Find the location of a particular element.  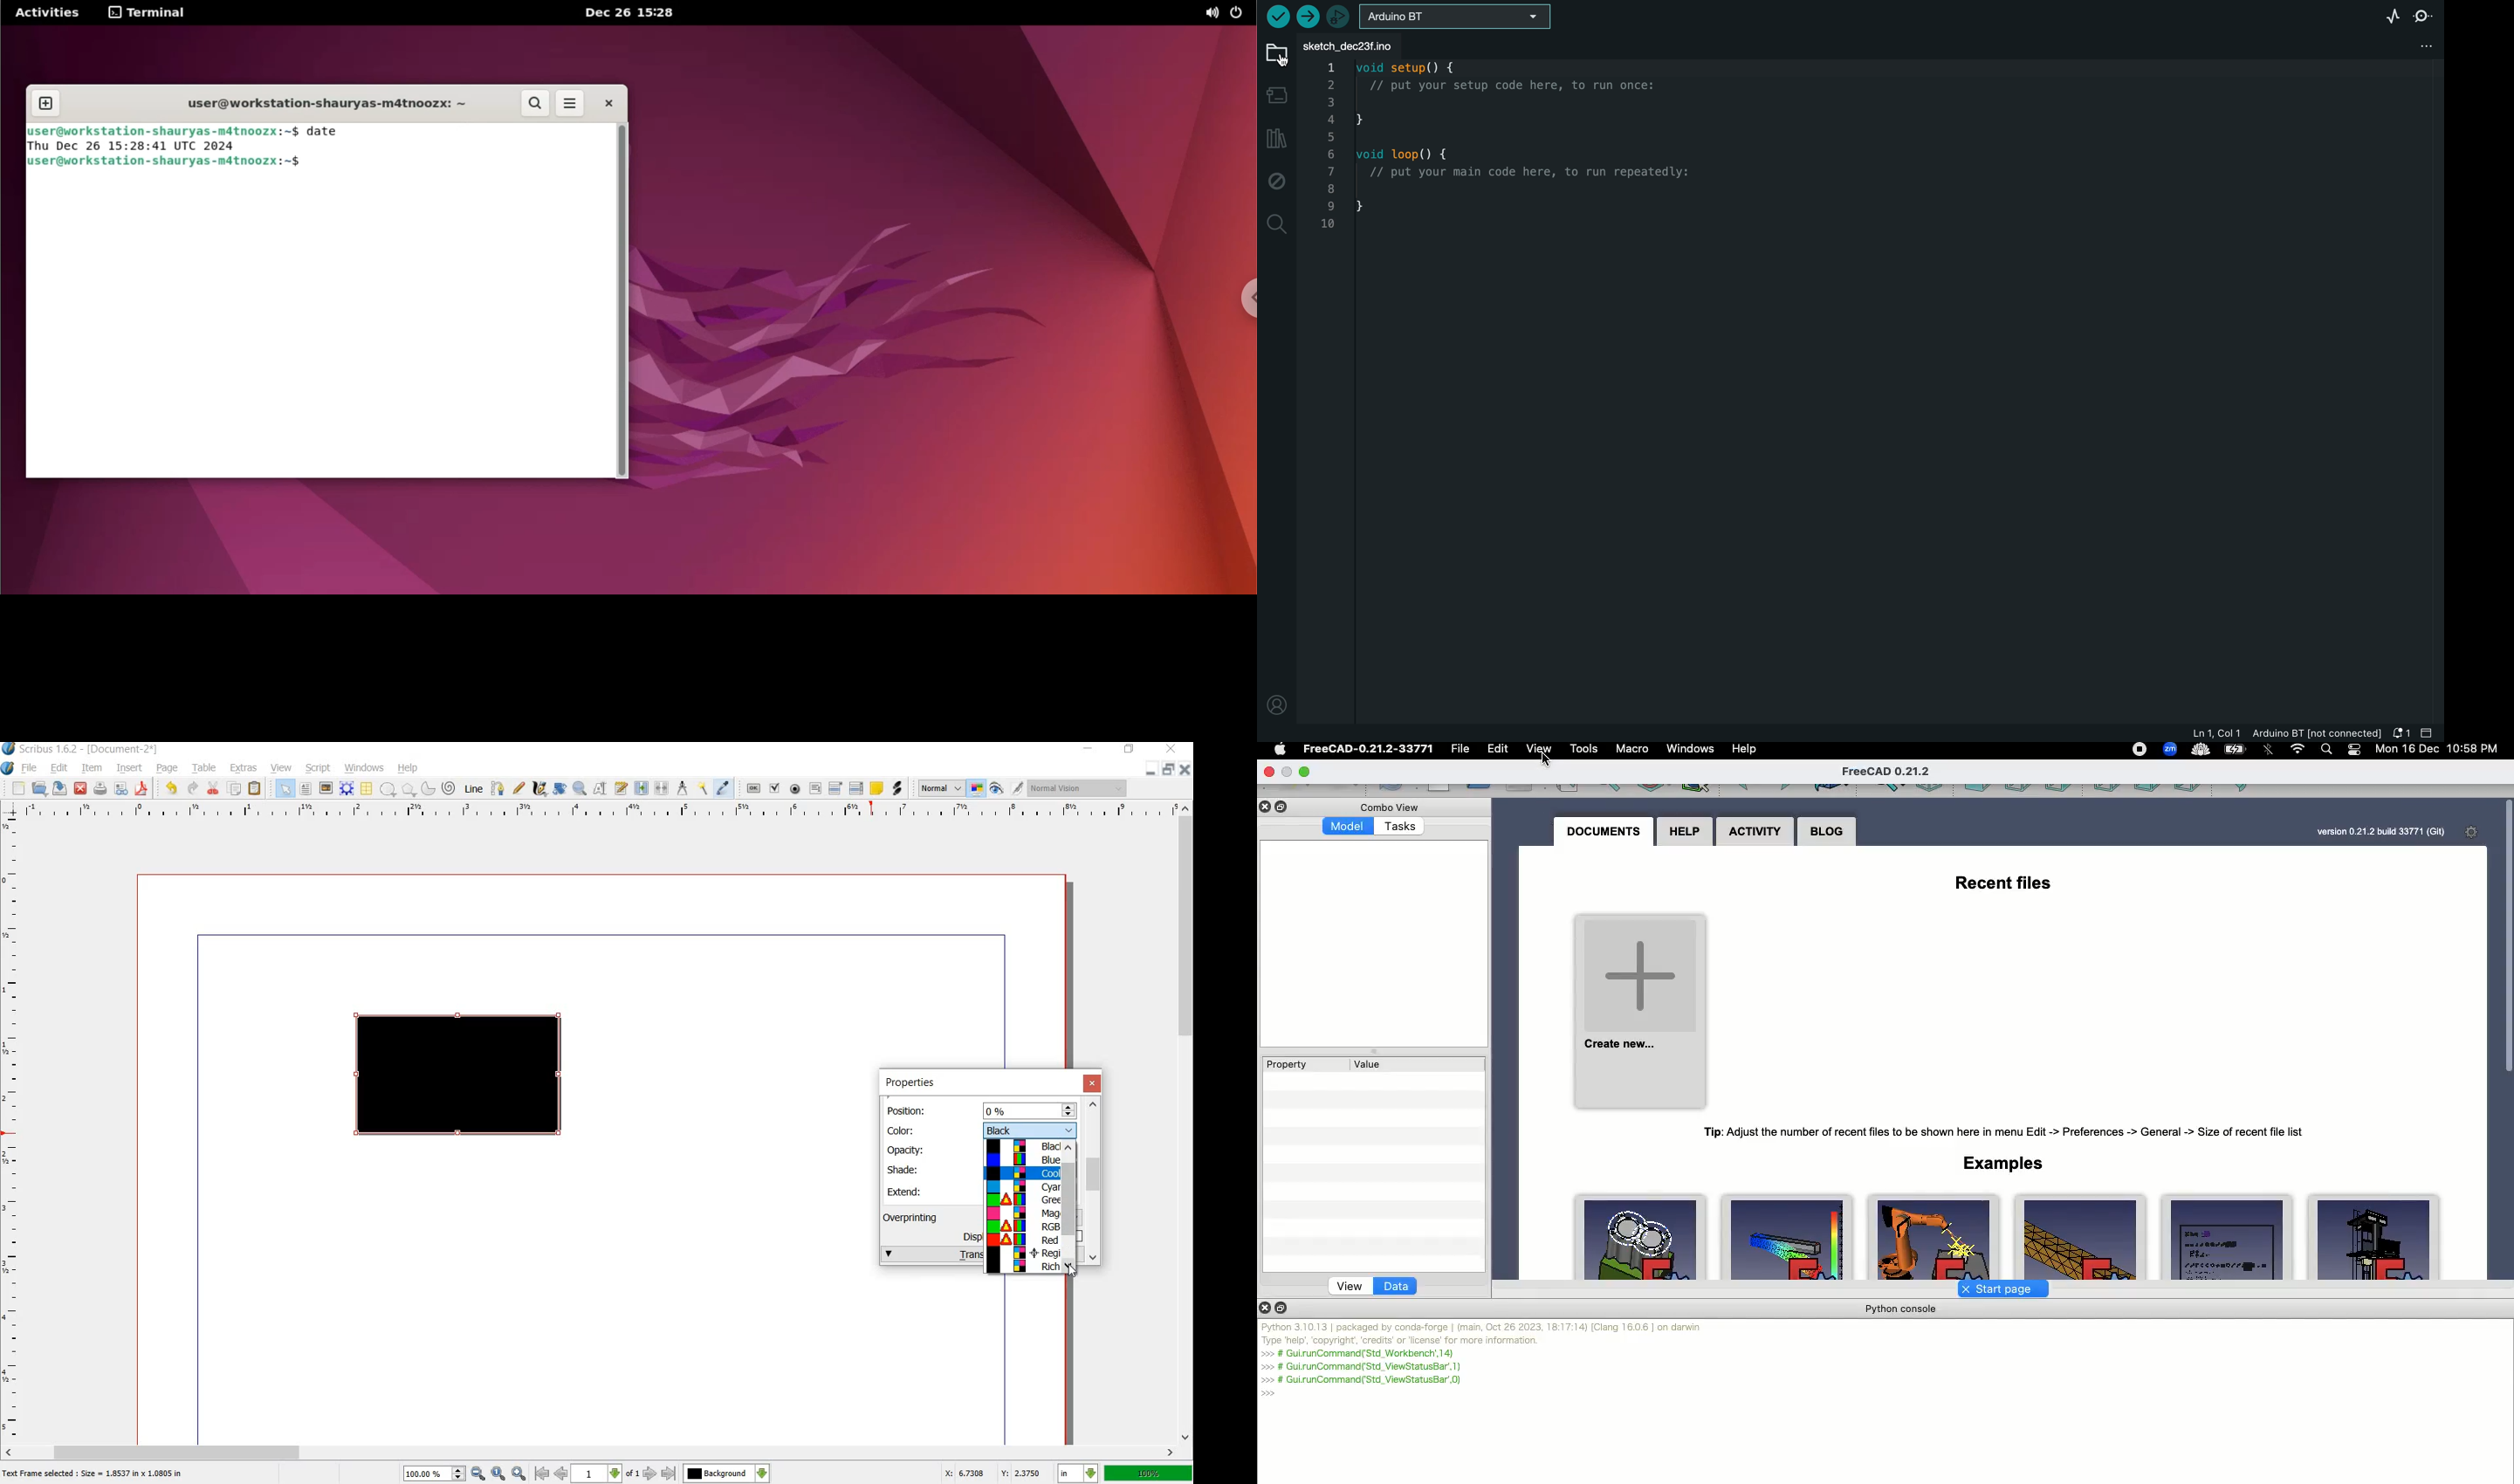

edit in preview mode is located at coordinates (1018, 789).